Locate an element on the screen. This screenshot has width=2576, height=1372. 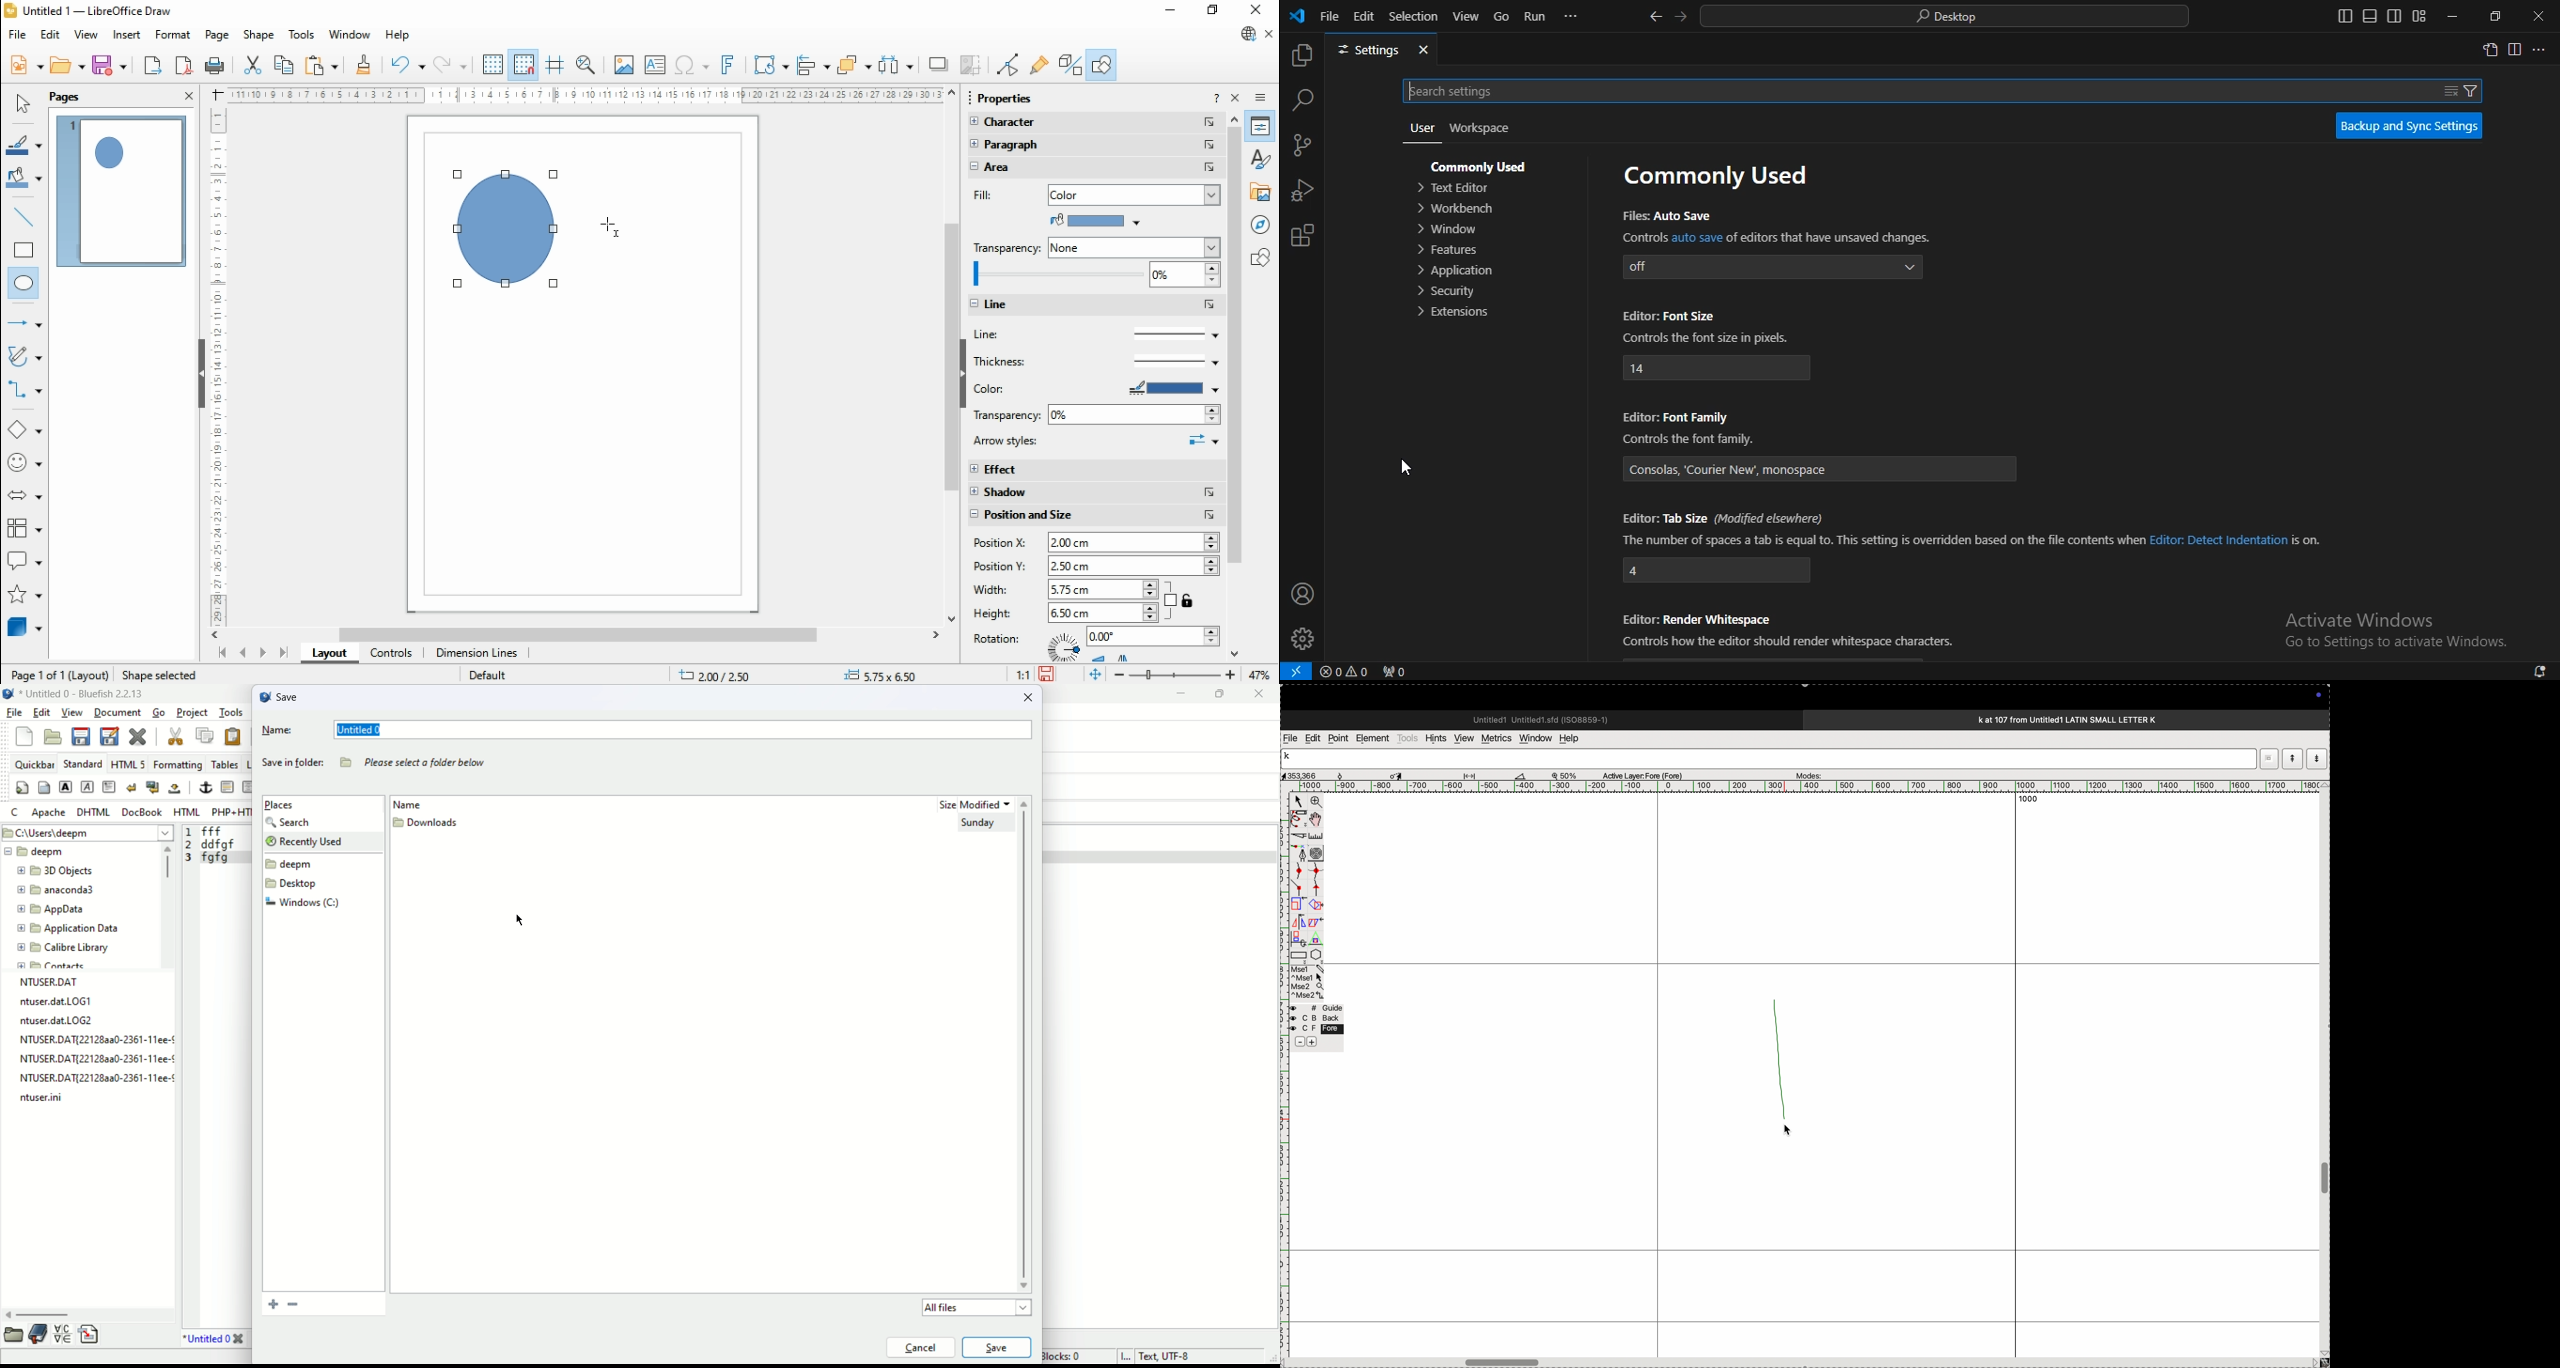
color is located at coordinates (1030, 389).